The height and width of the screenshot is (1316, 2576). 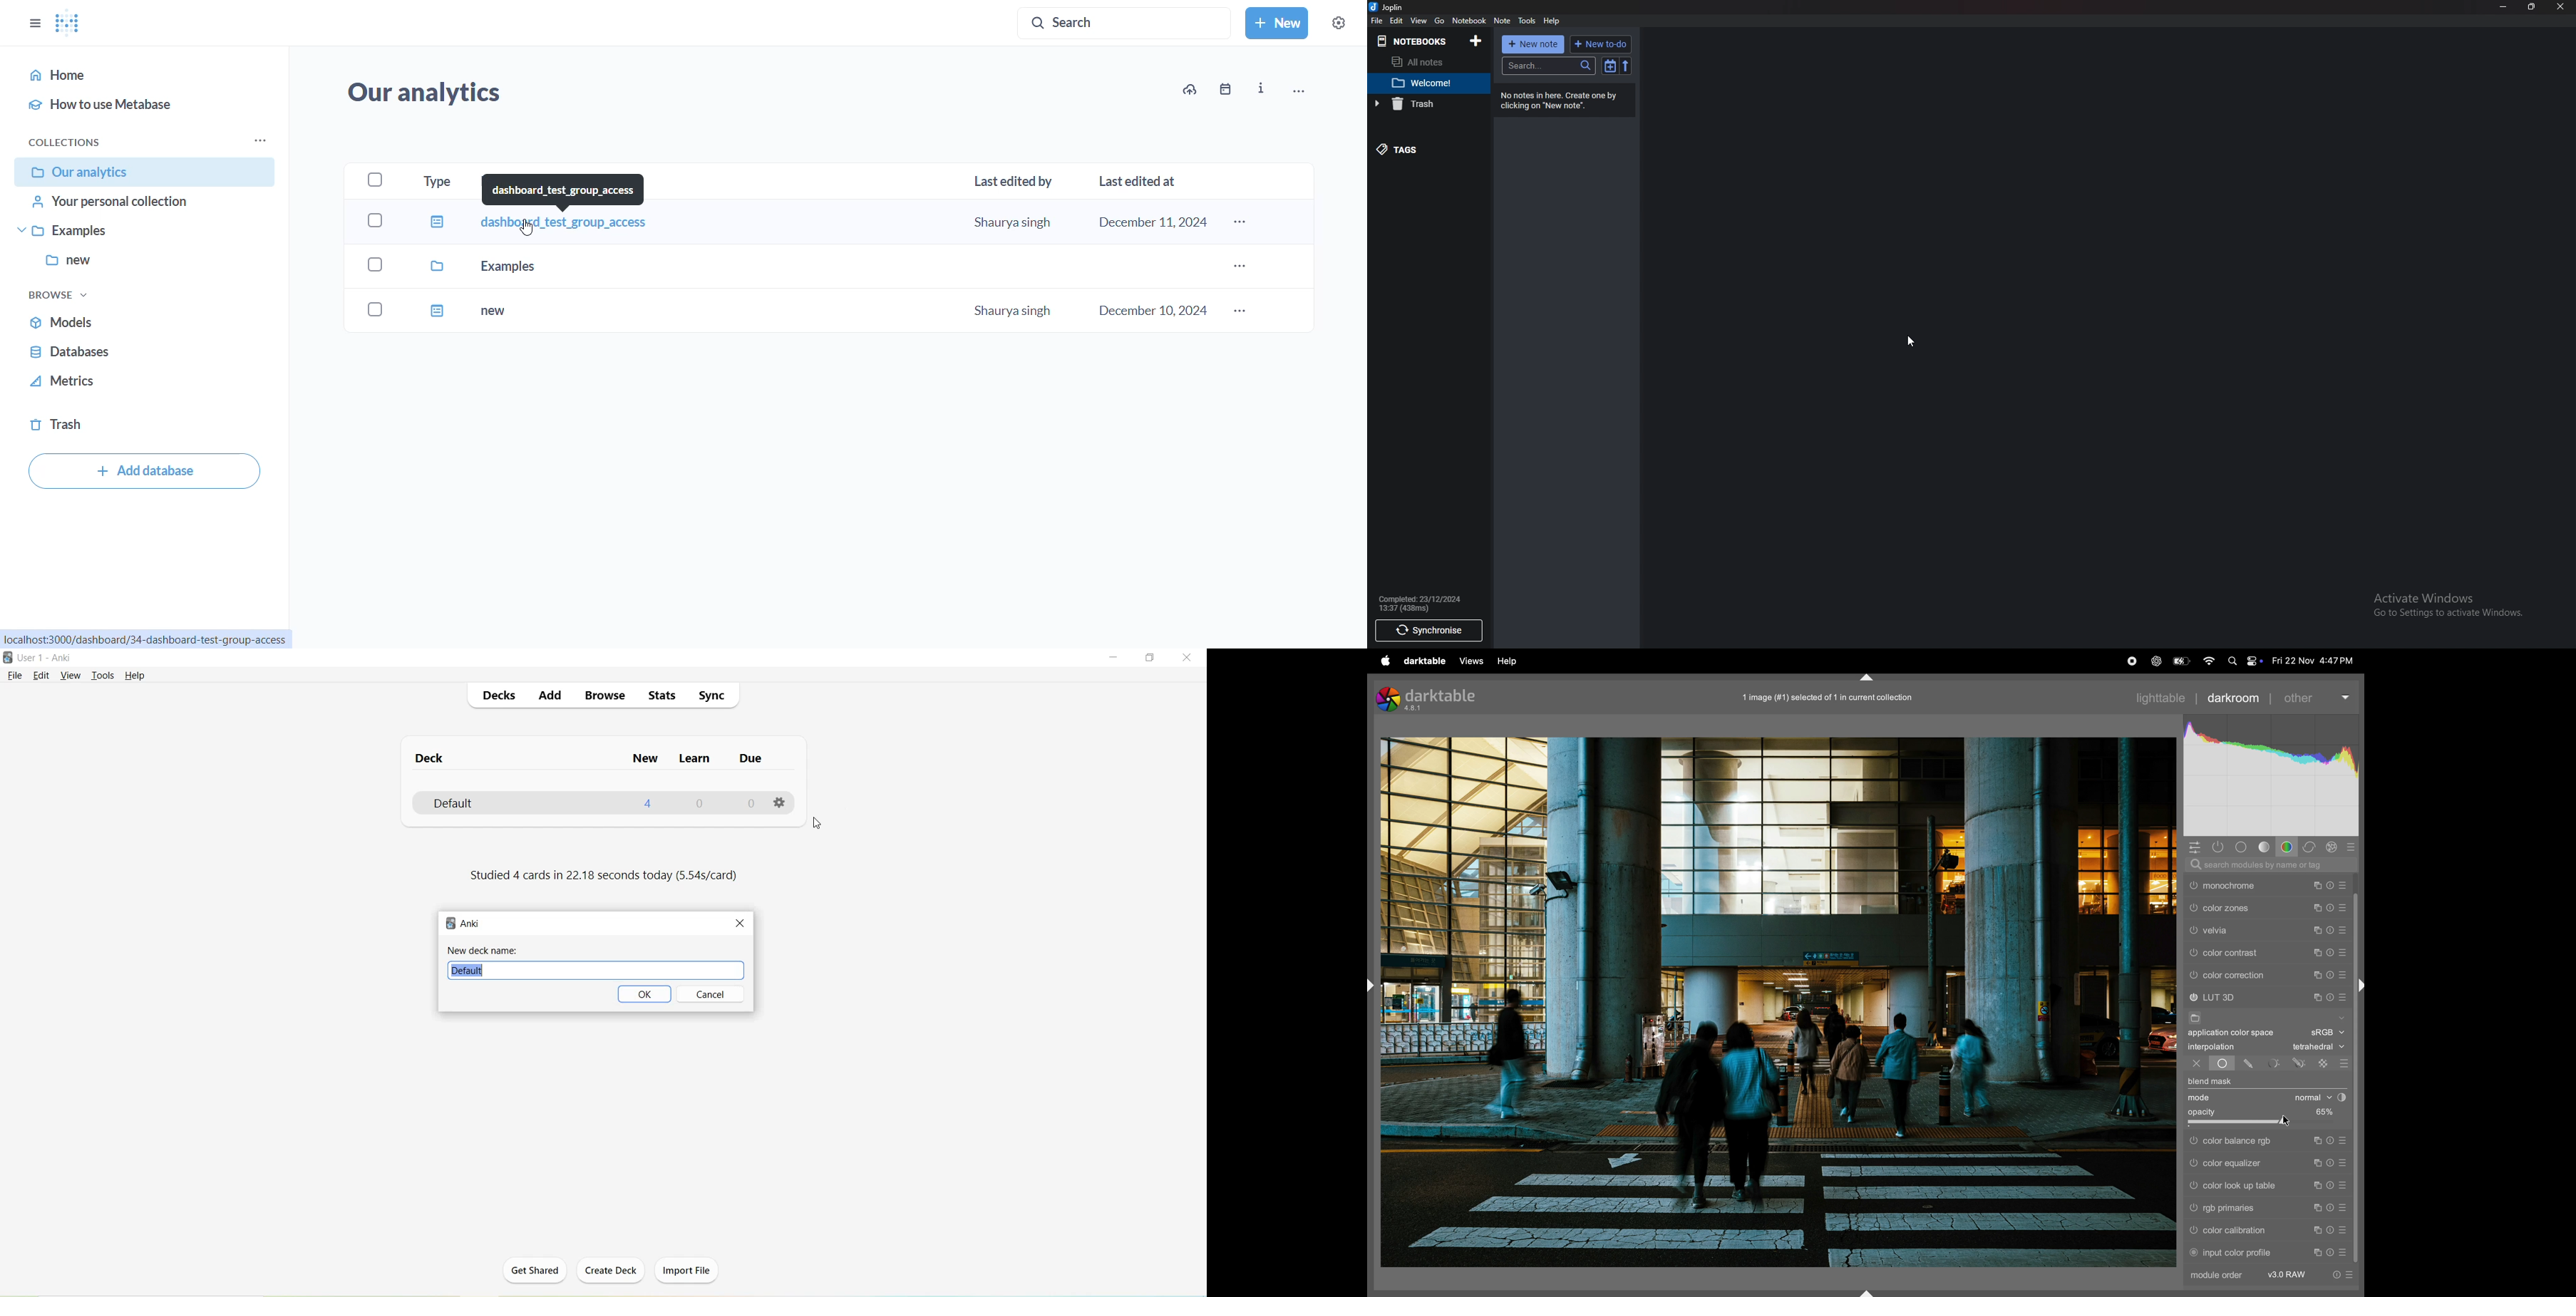 What do you see at coordinates (445, 98) in the screenshot?
I see `Our analytics` at bounding box center [445, 98].